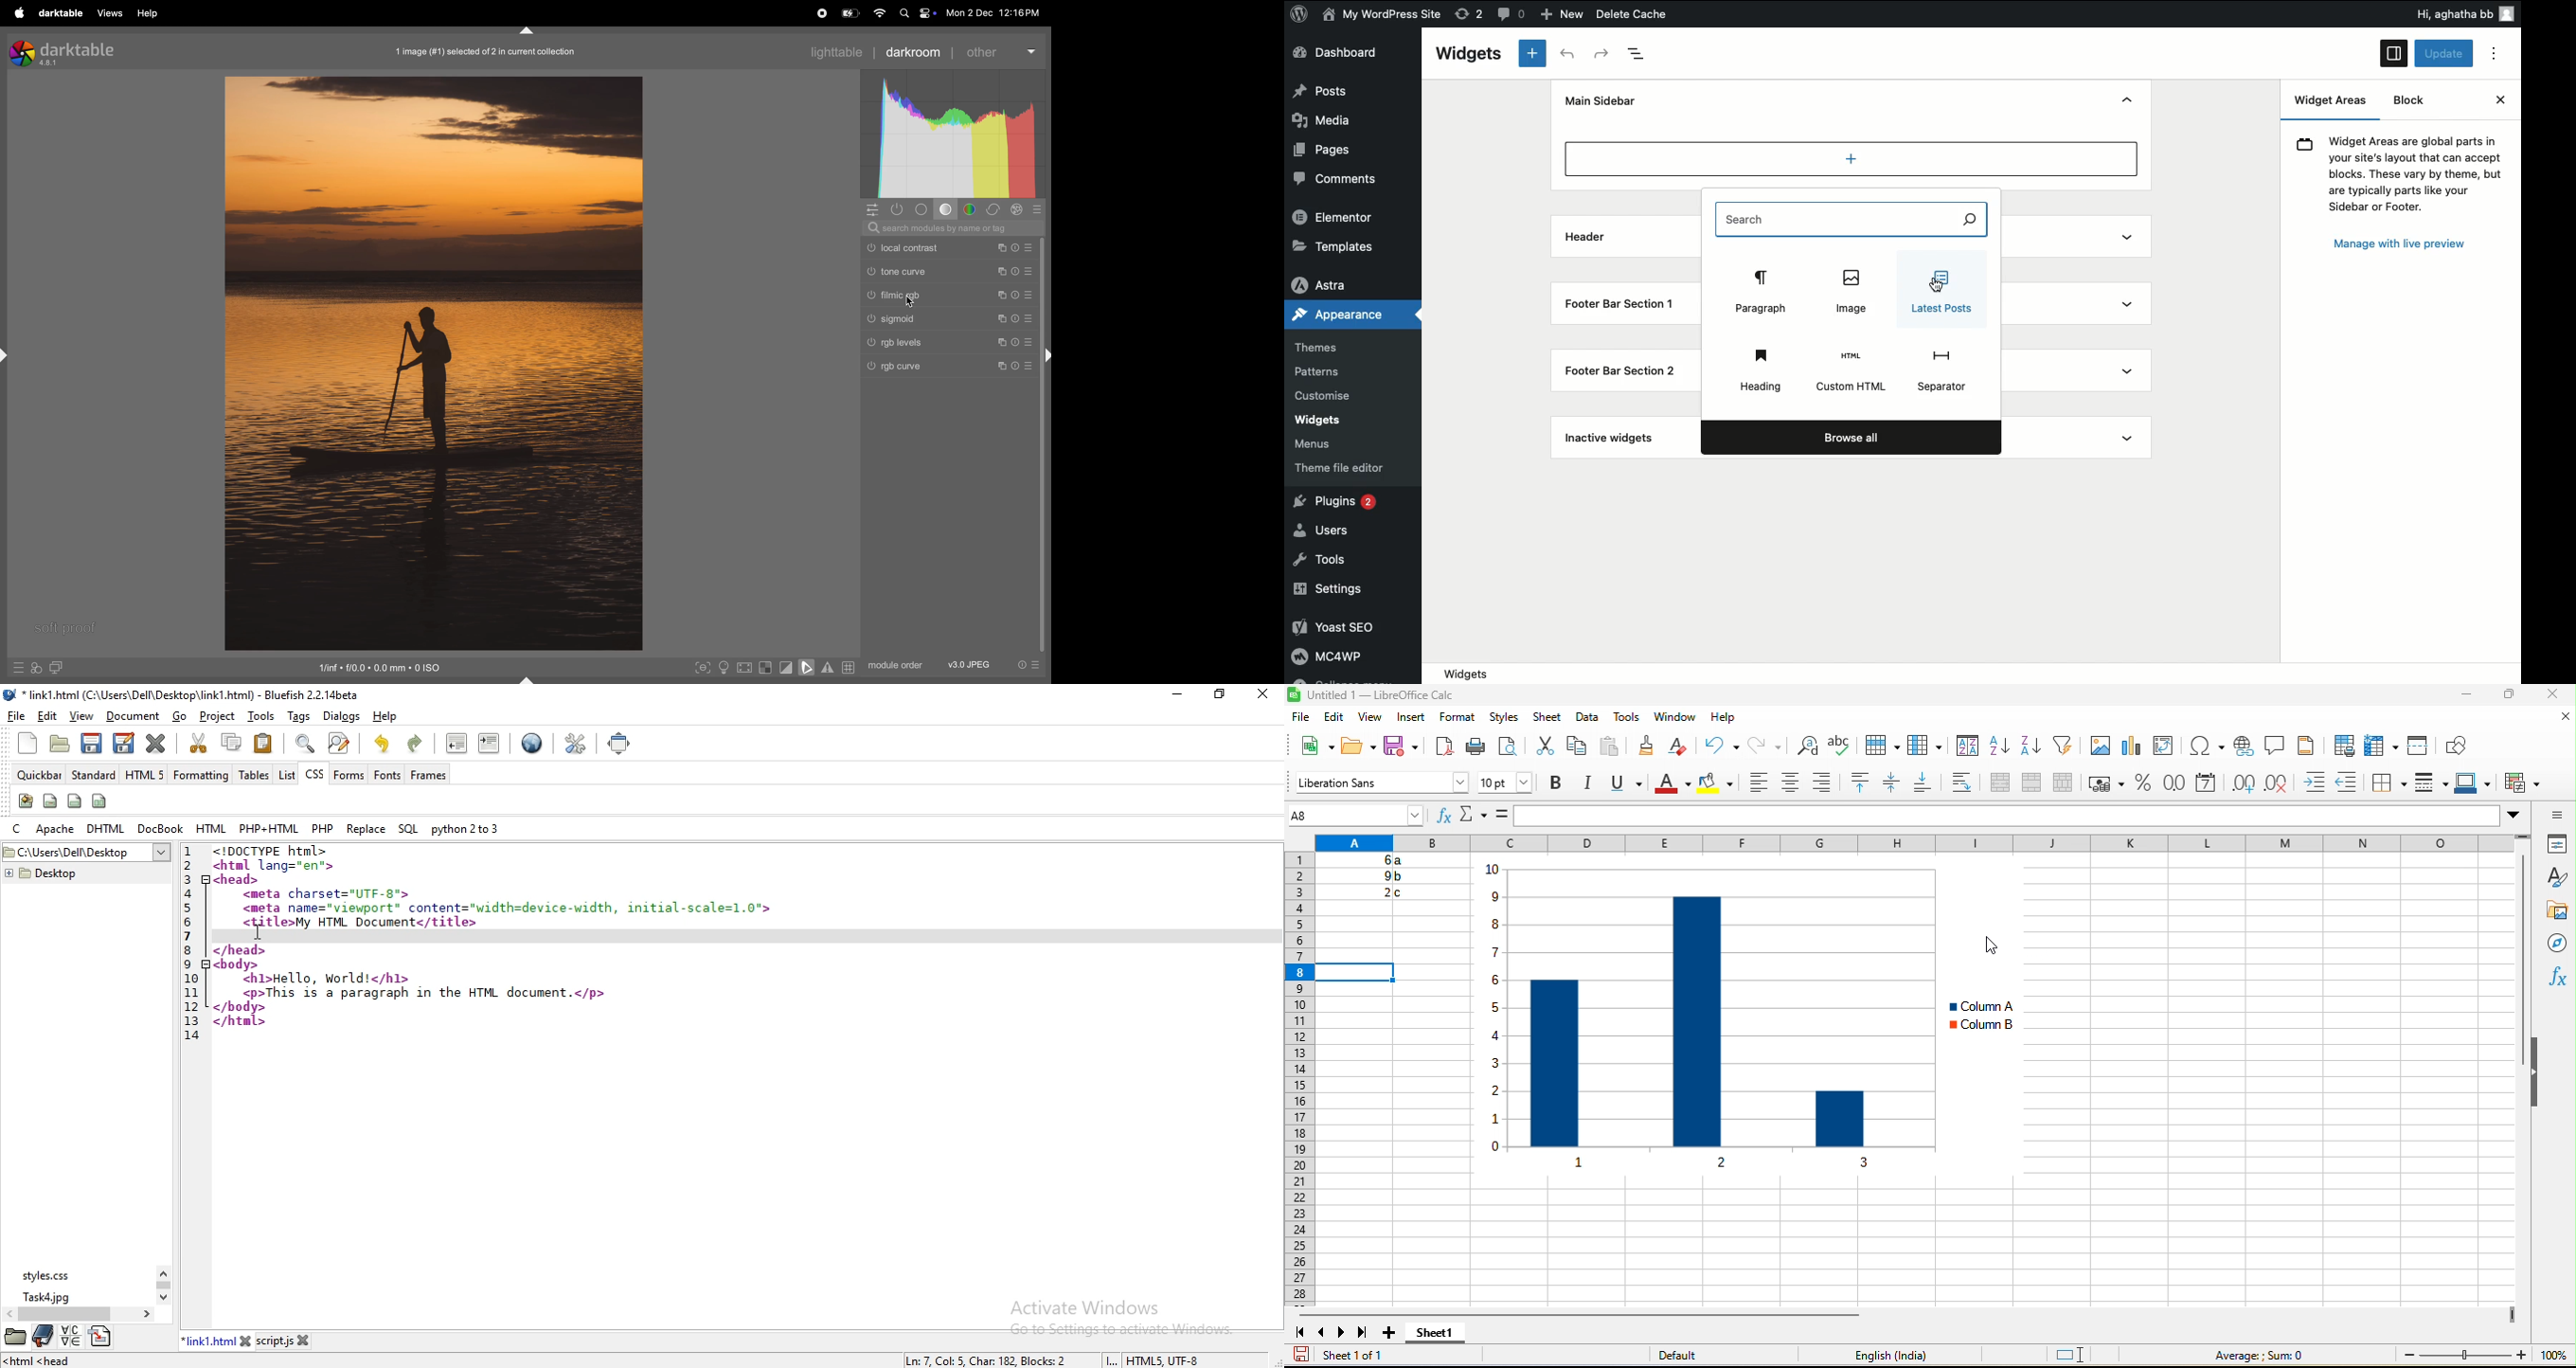  I want to click on quick acess to presets, so click(1025, 664).